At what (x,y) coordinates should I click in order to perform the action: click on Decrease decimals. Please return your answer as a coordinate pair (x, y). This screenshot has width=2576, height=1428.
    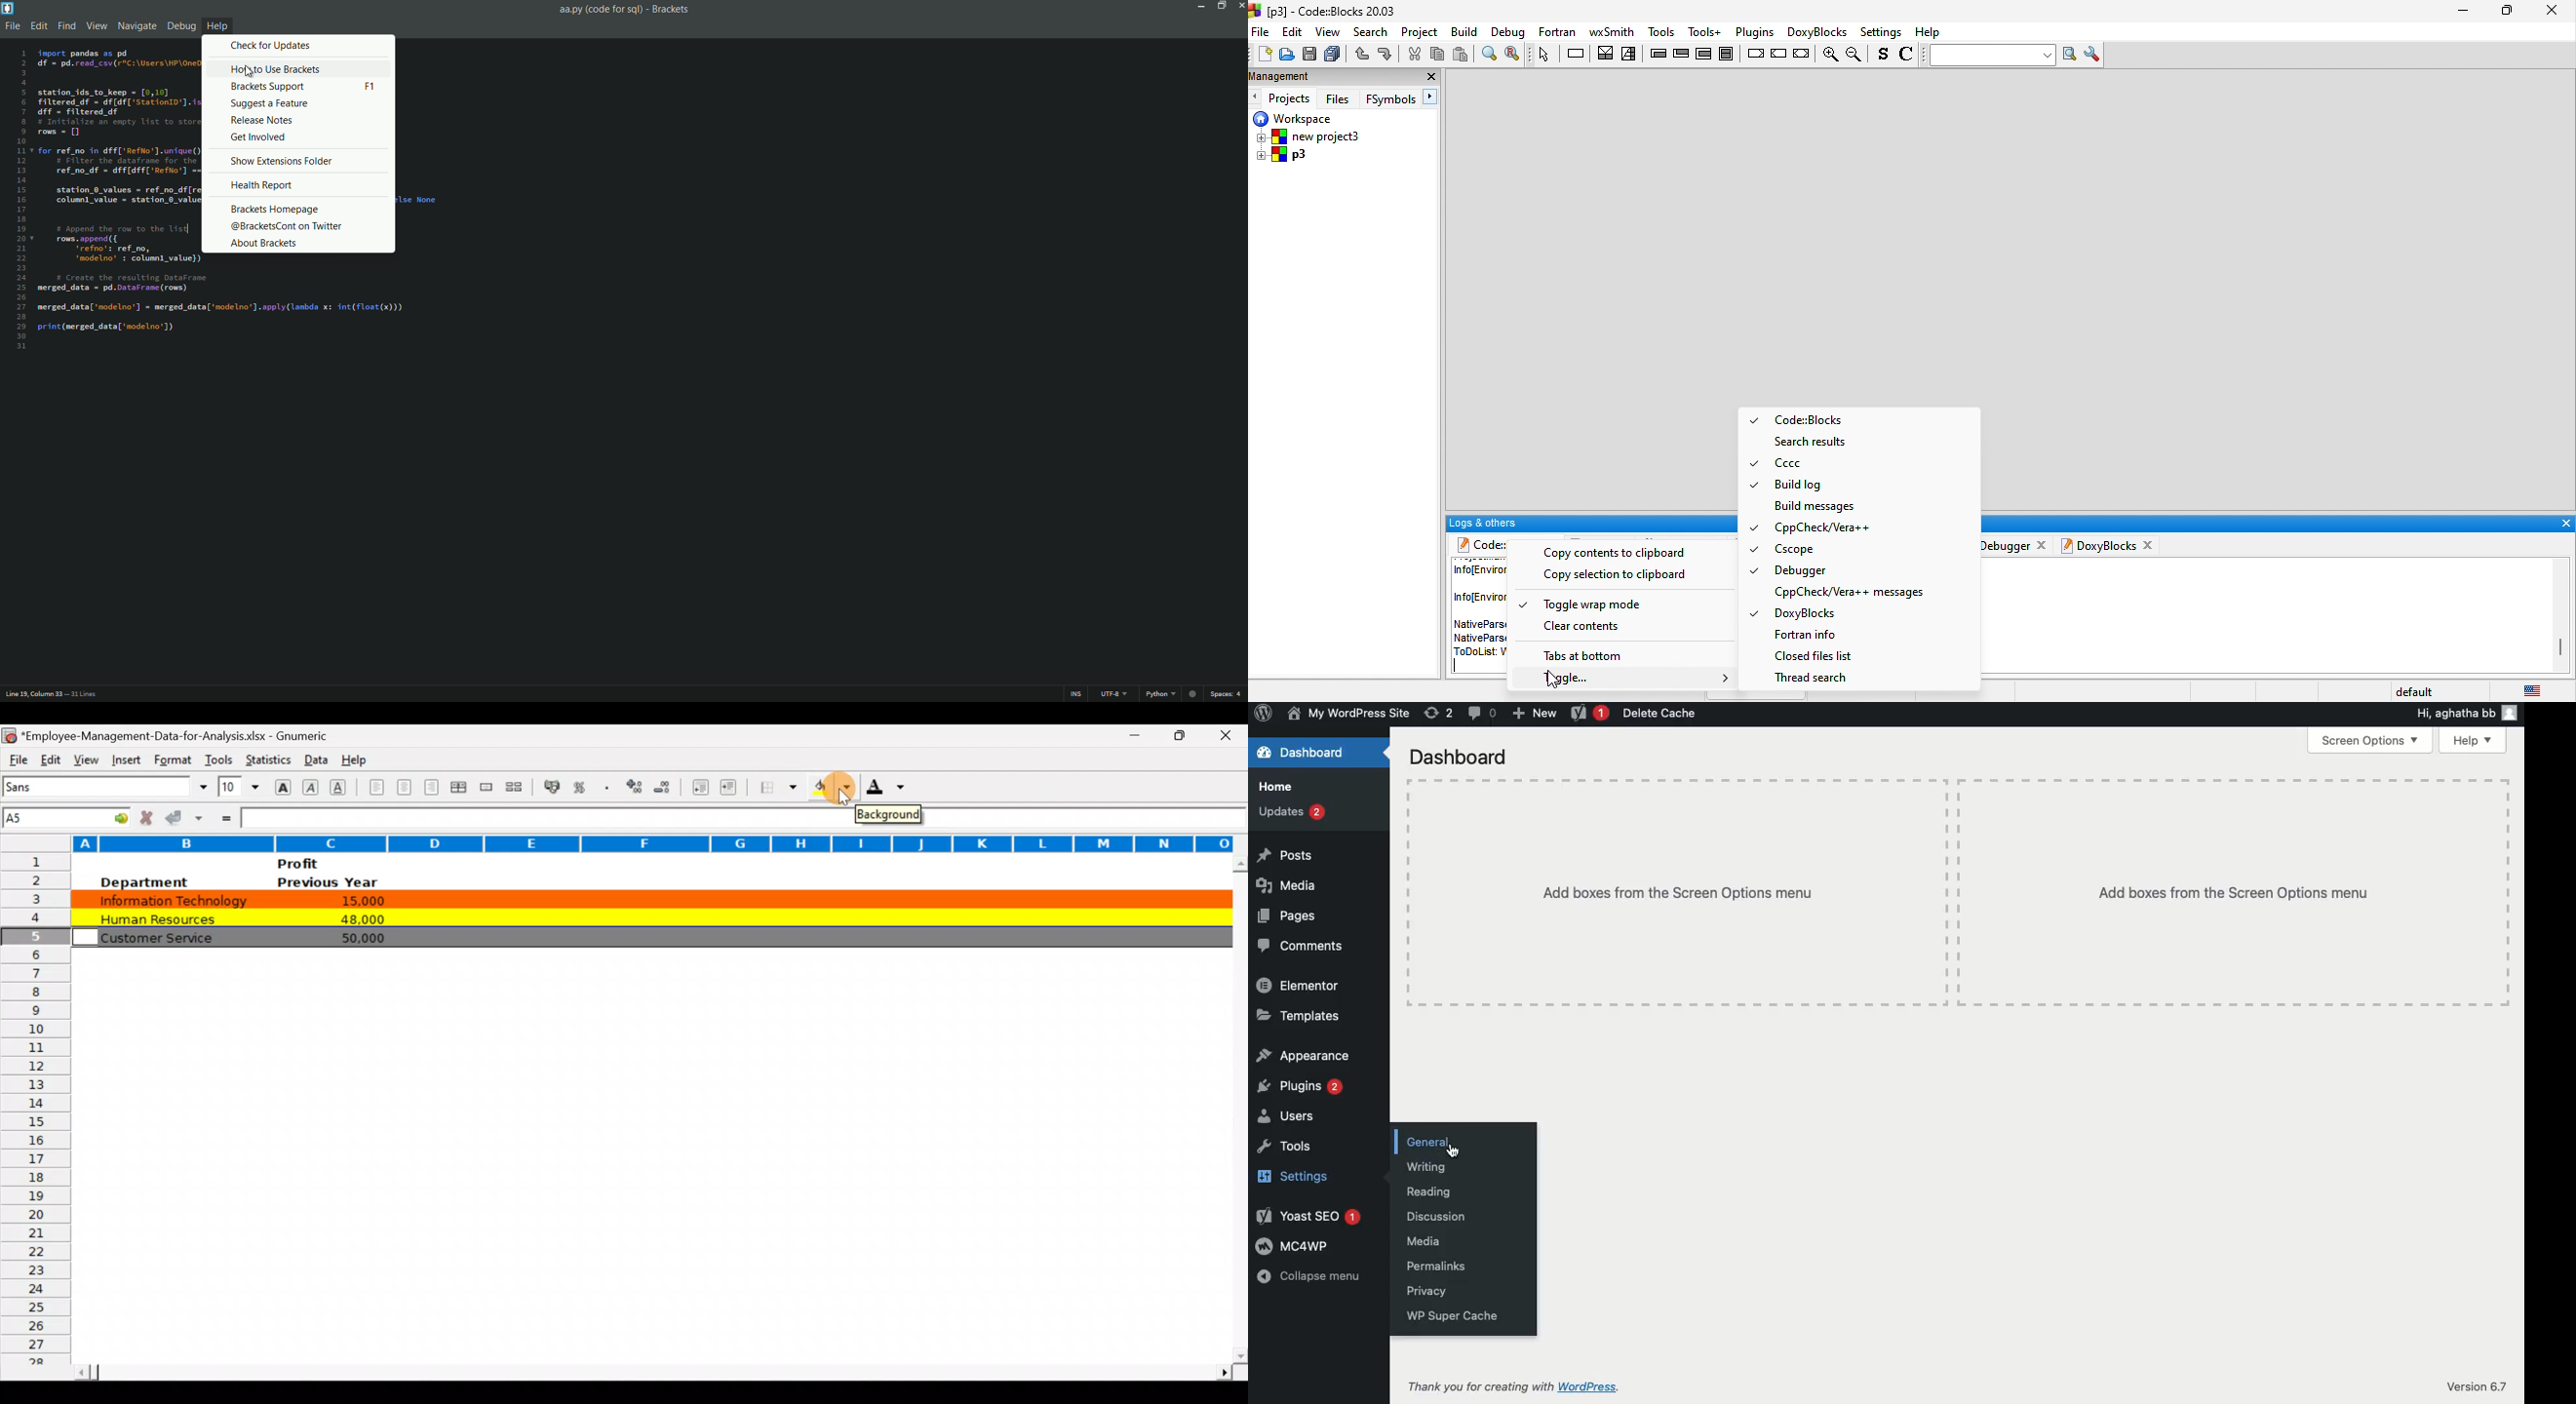
    Looking at the image, I should click on (668, 786).